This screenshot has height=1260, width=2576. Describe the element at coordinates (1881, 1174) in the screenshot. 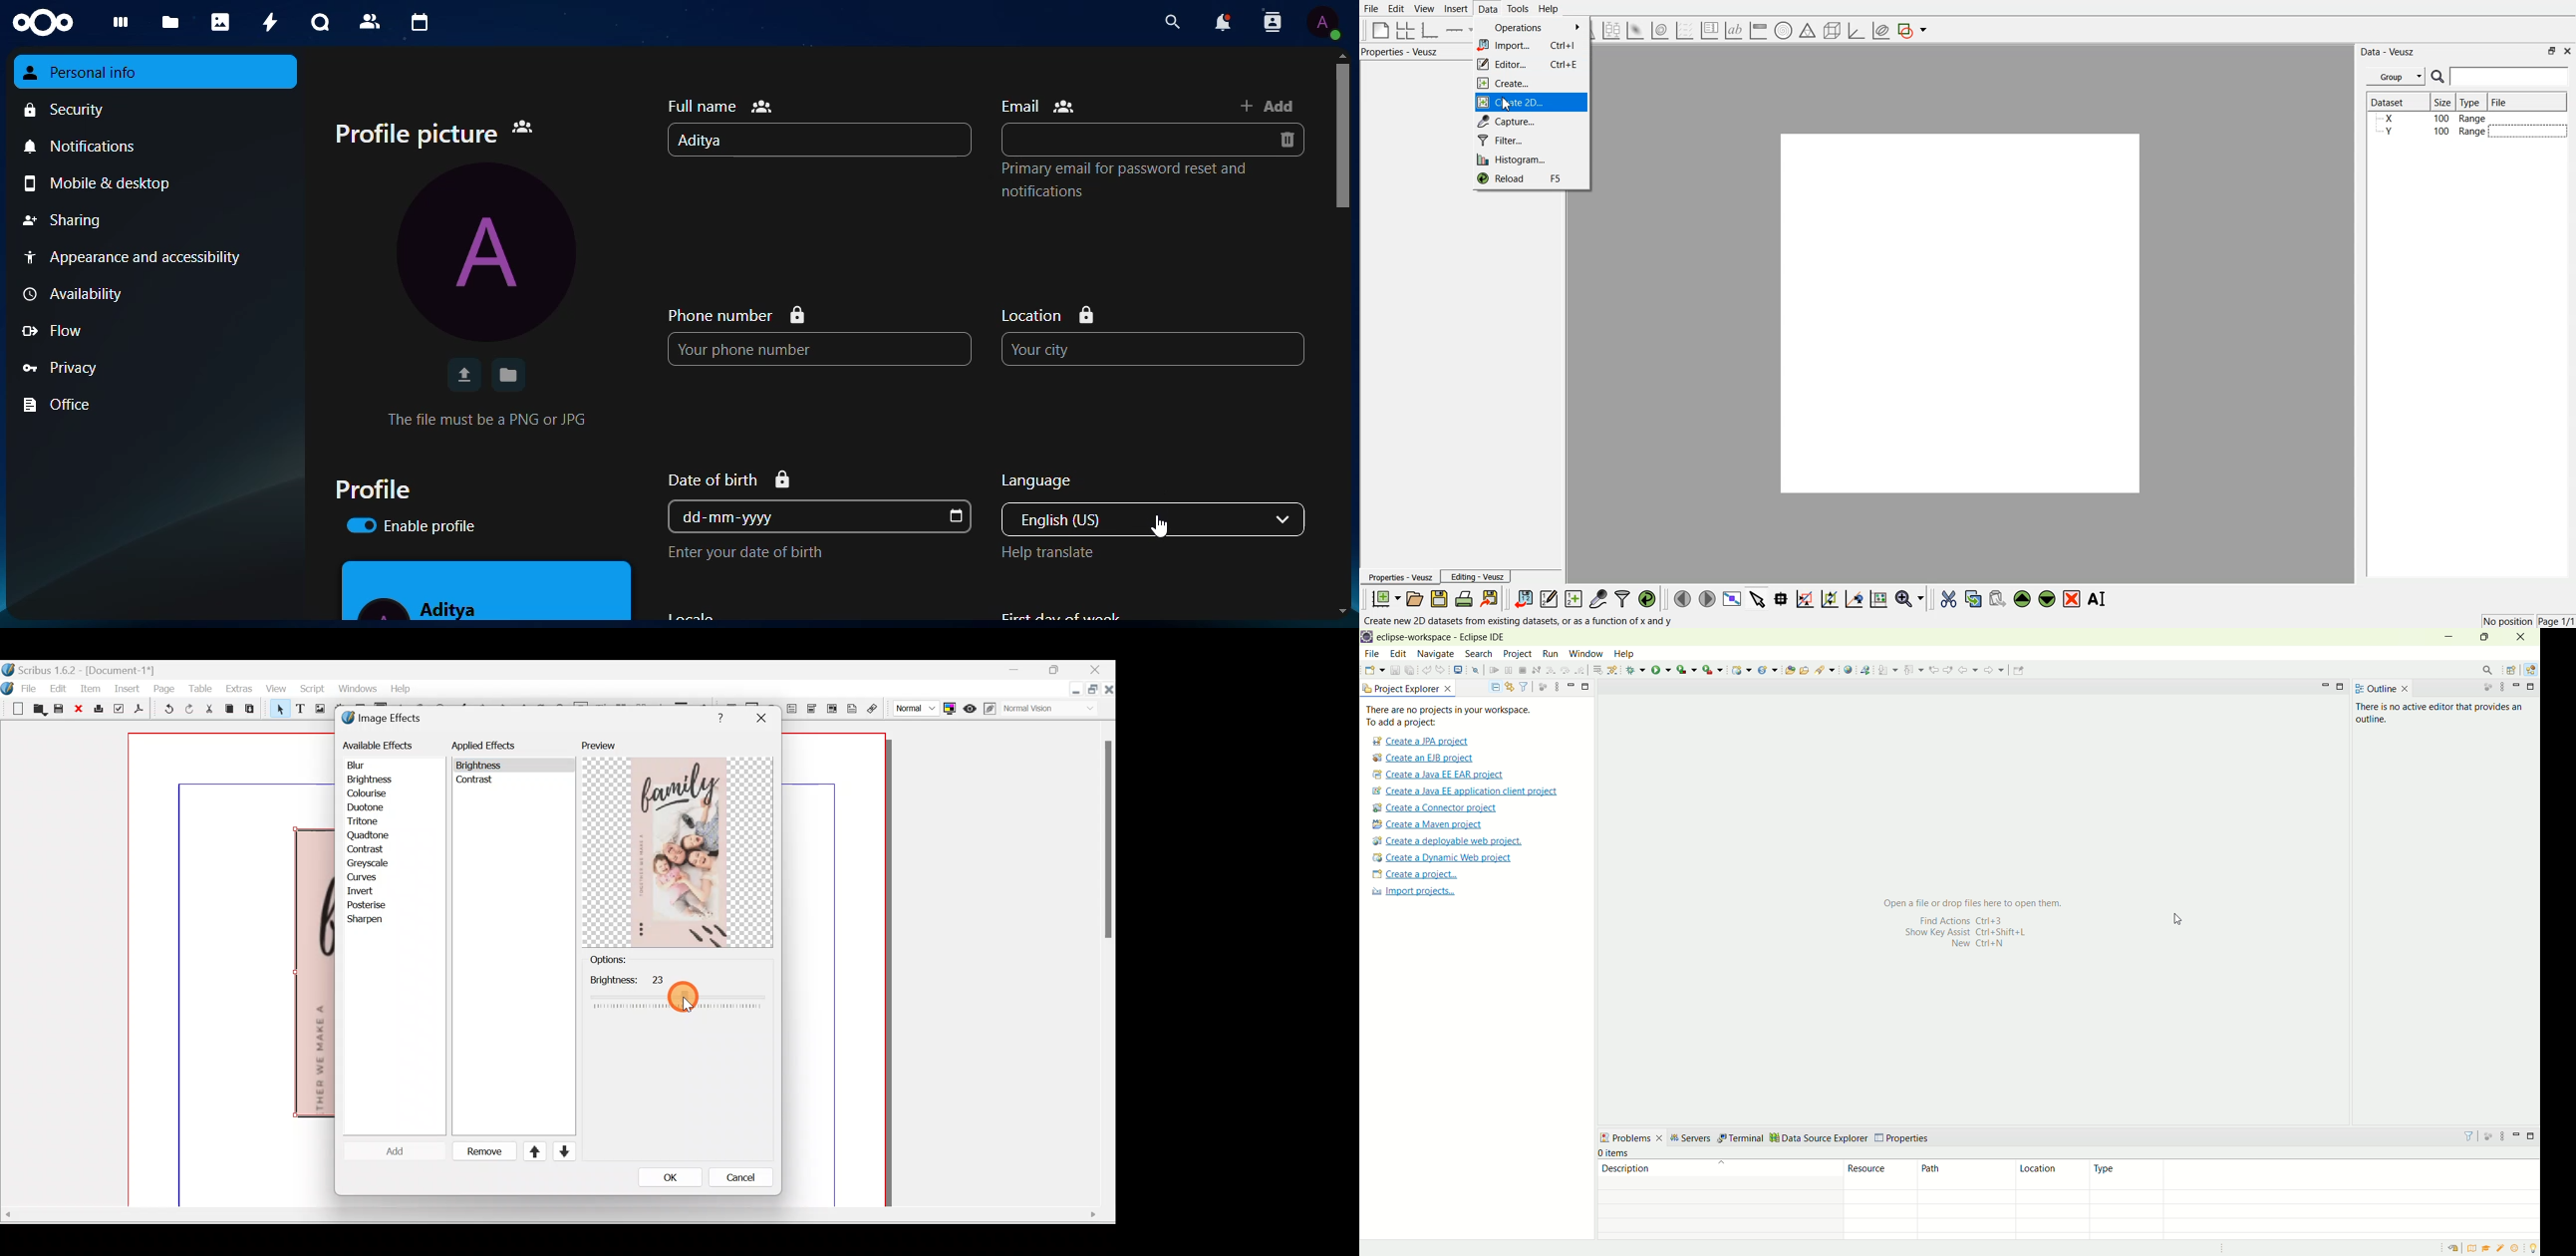

I see `resources` at that location.